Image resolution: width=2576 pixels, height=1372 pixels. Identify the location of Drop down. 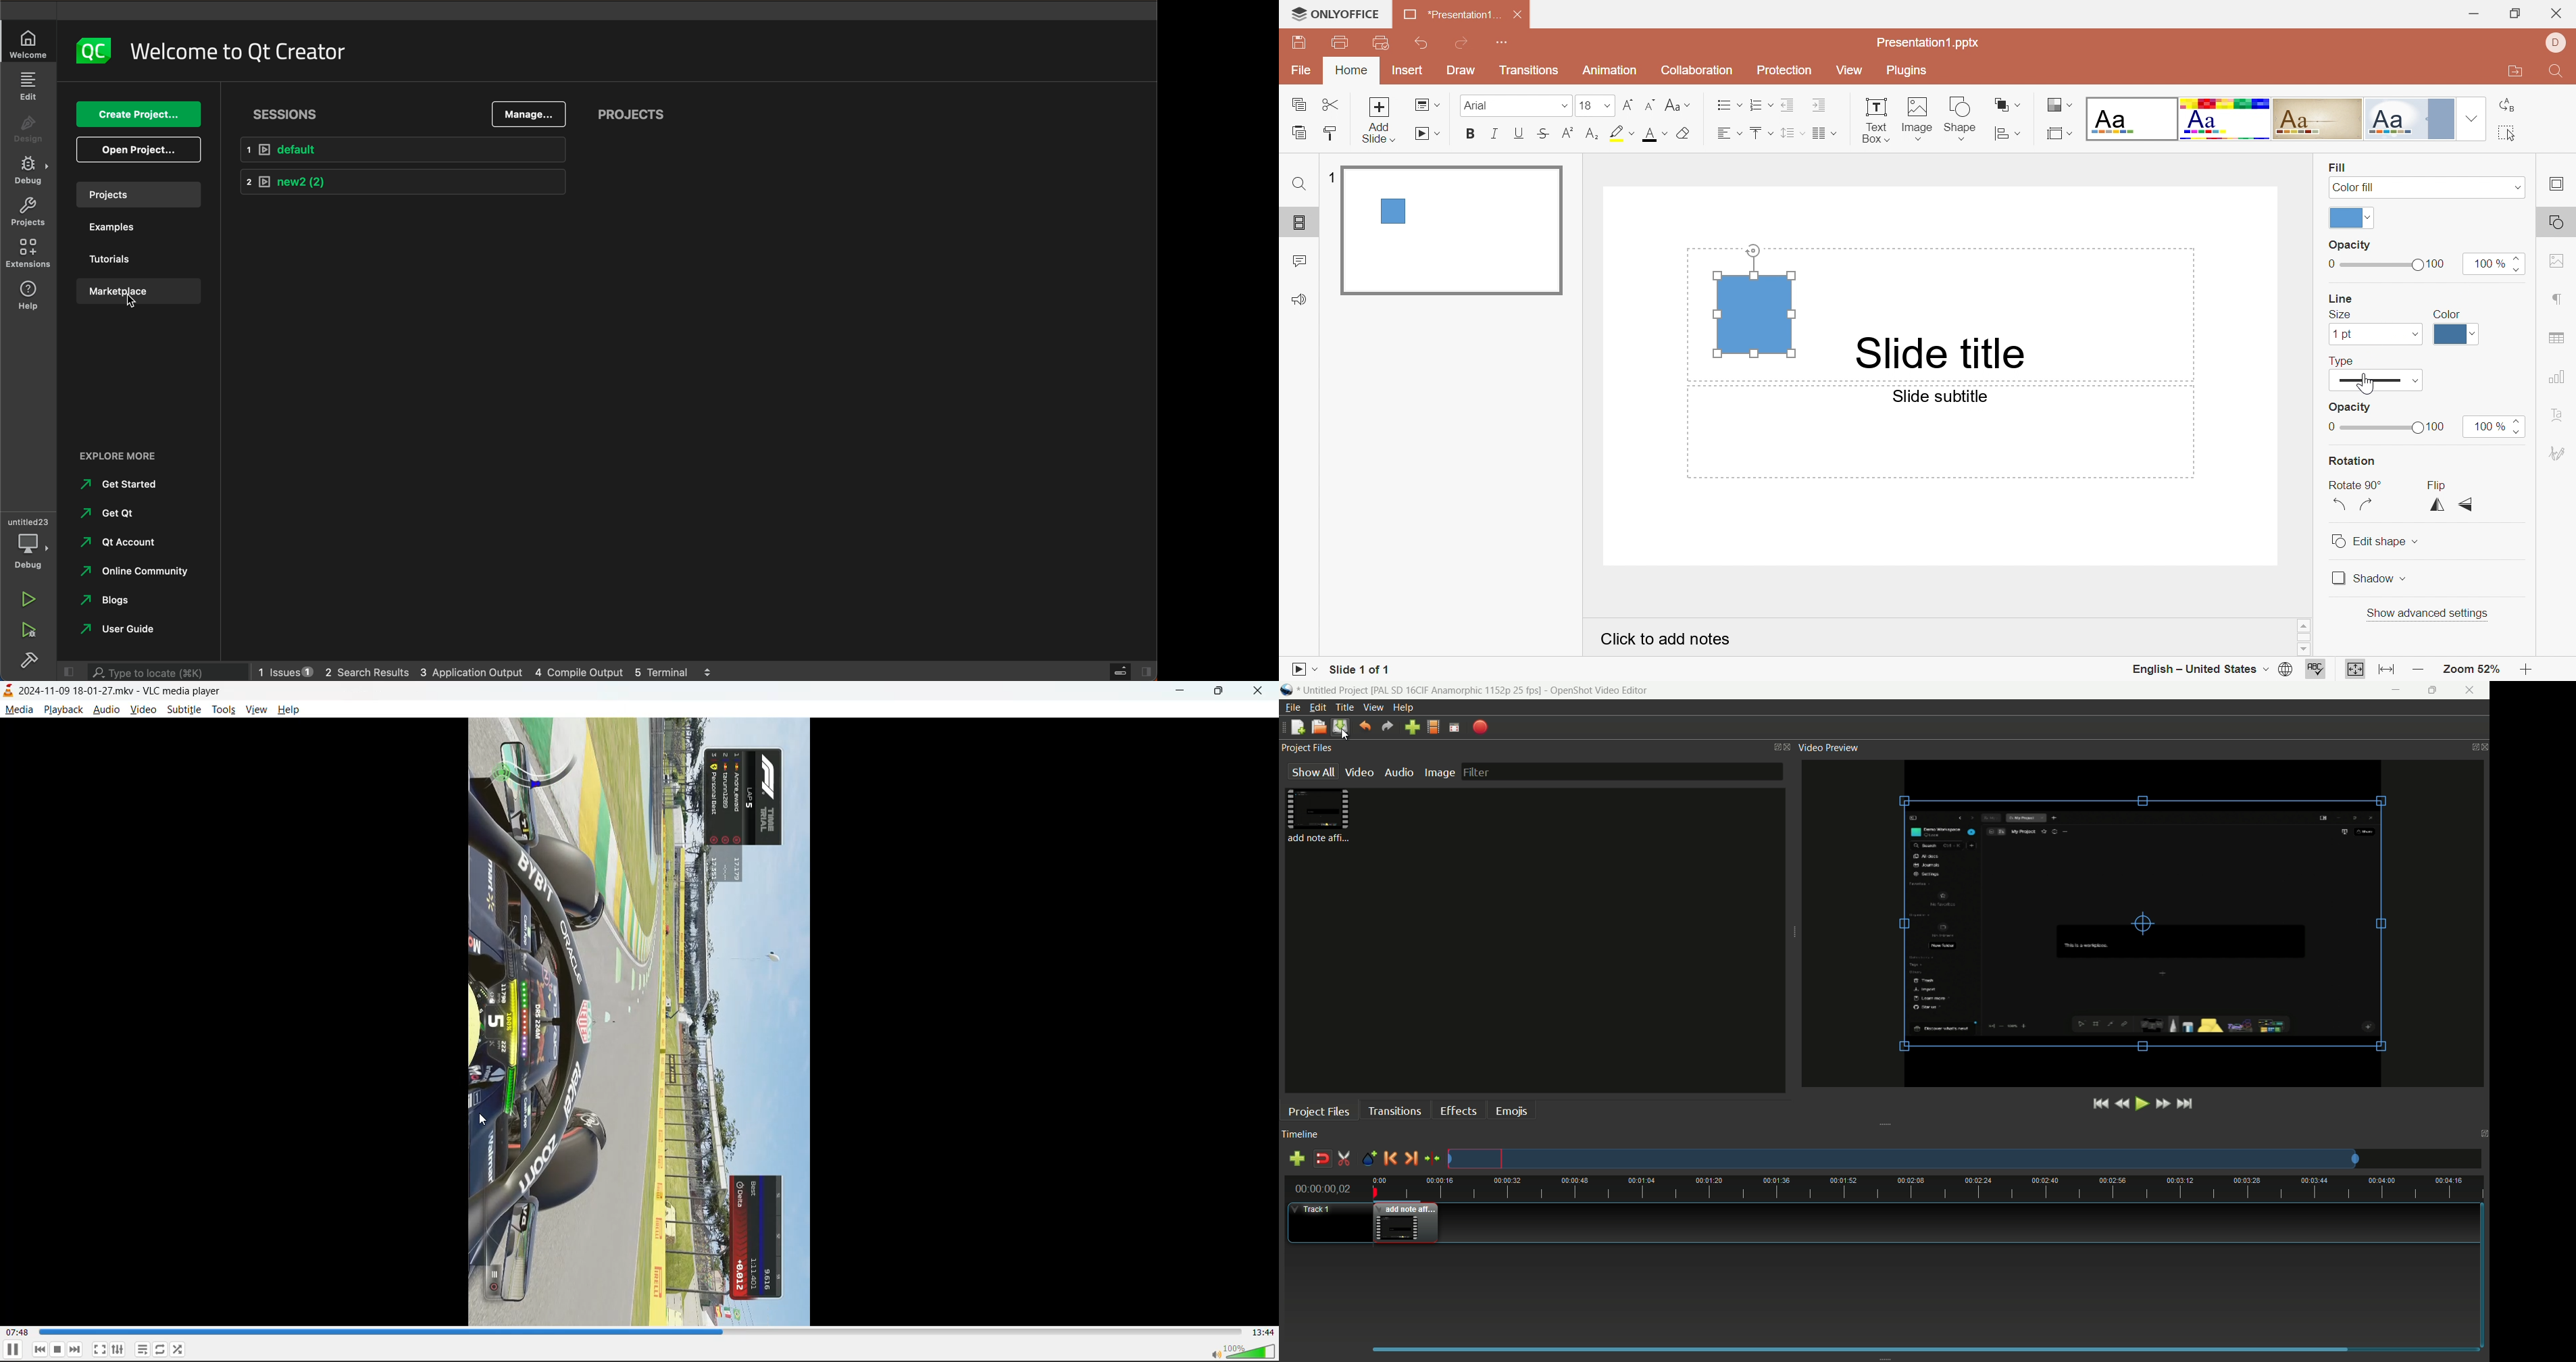
(2418, 541).